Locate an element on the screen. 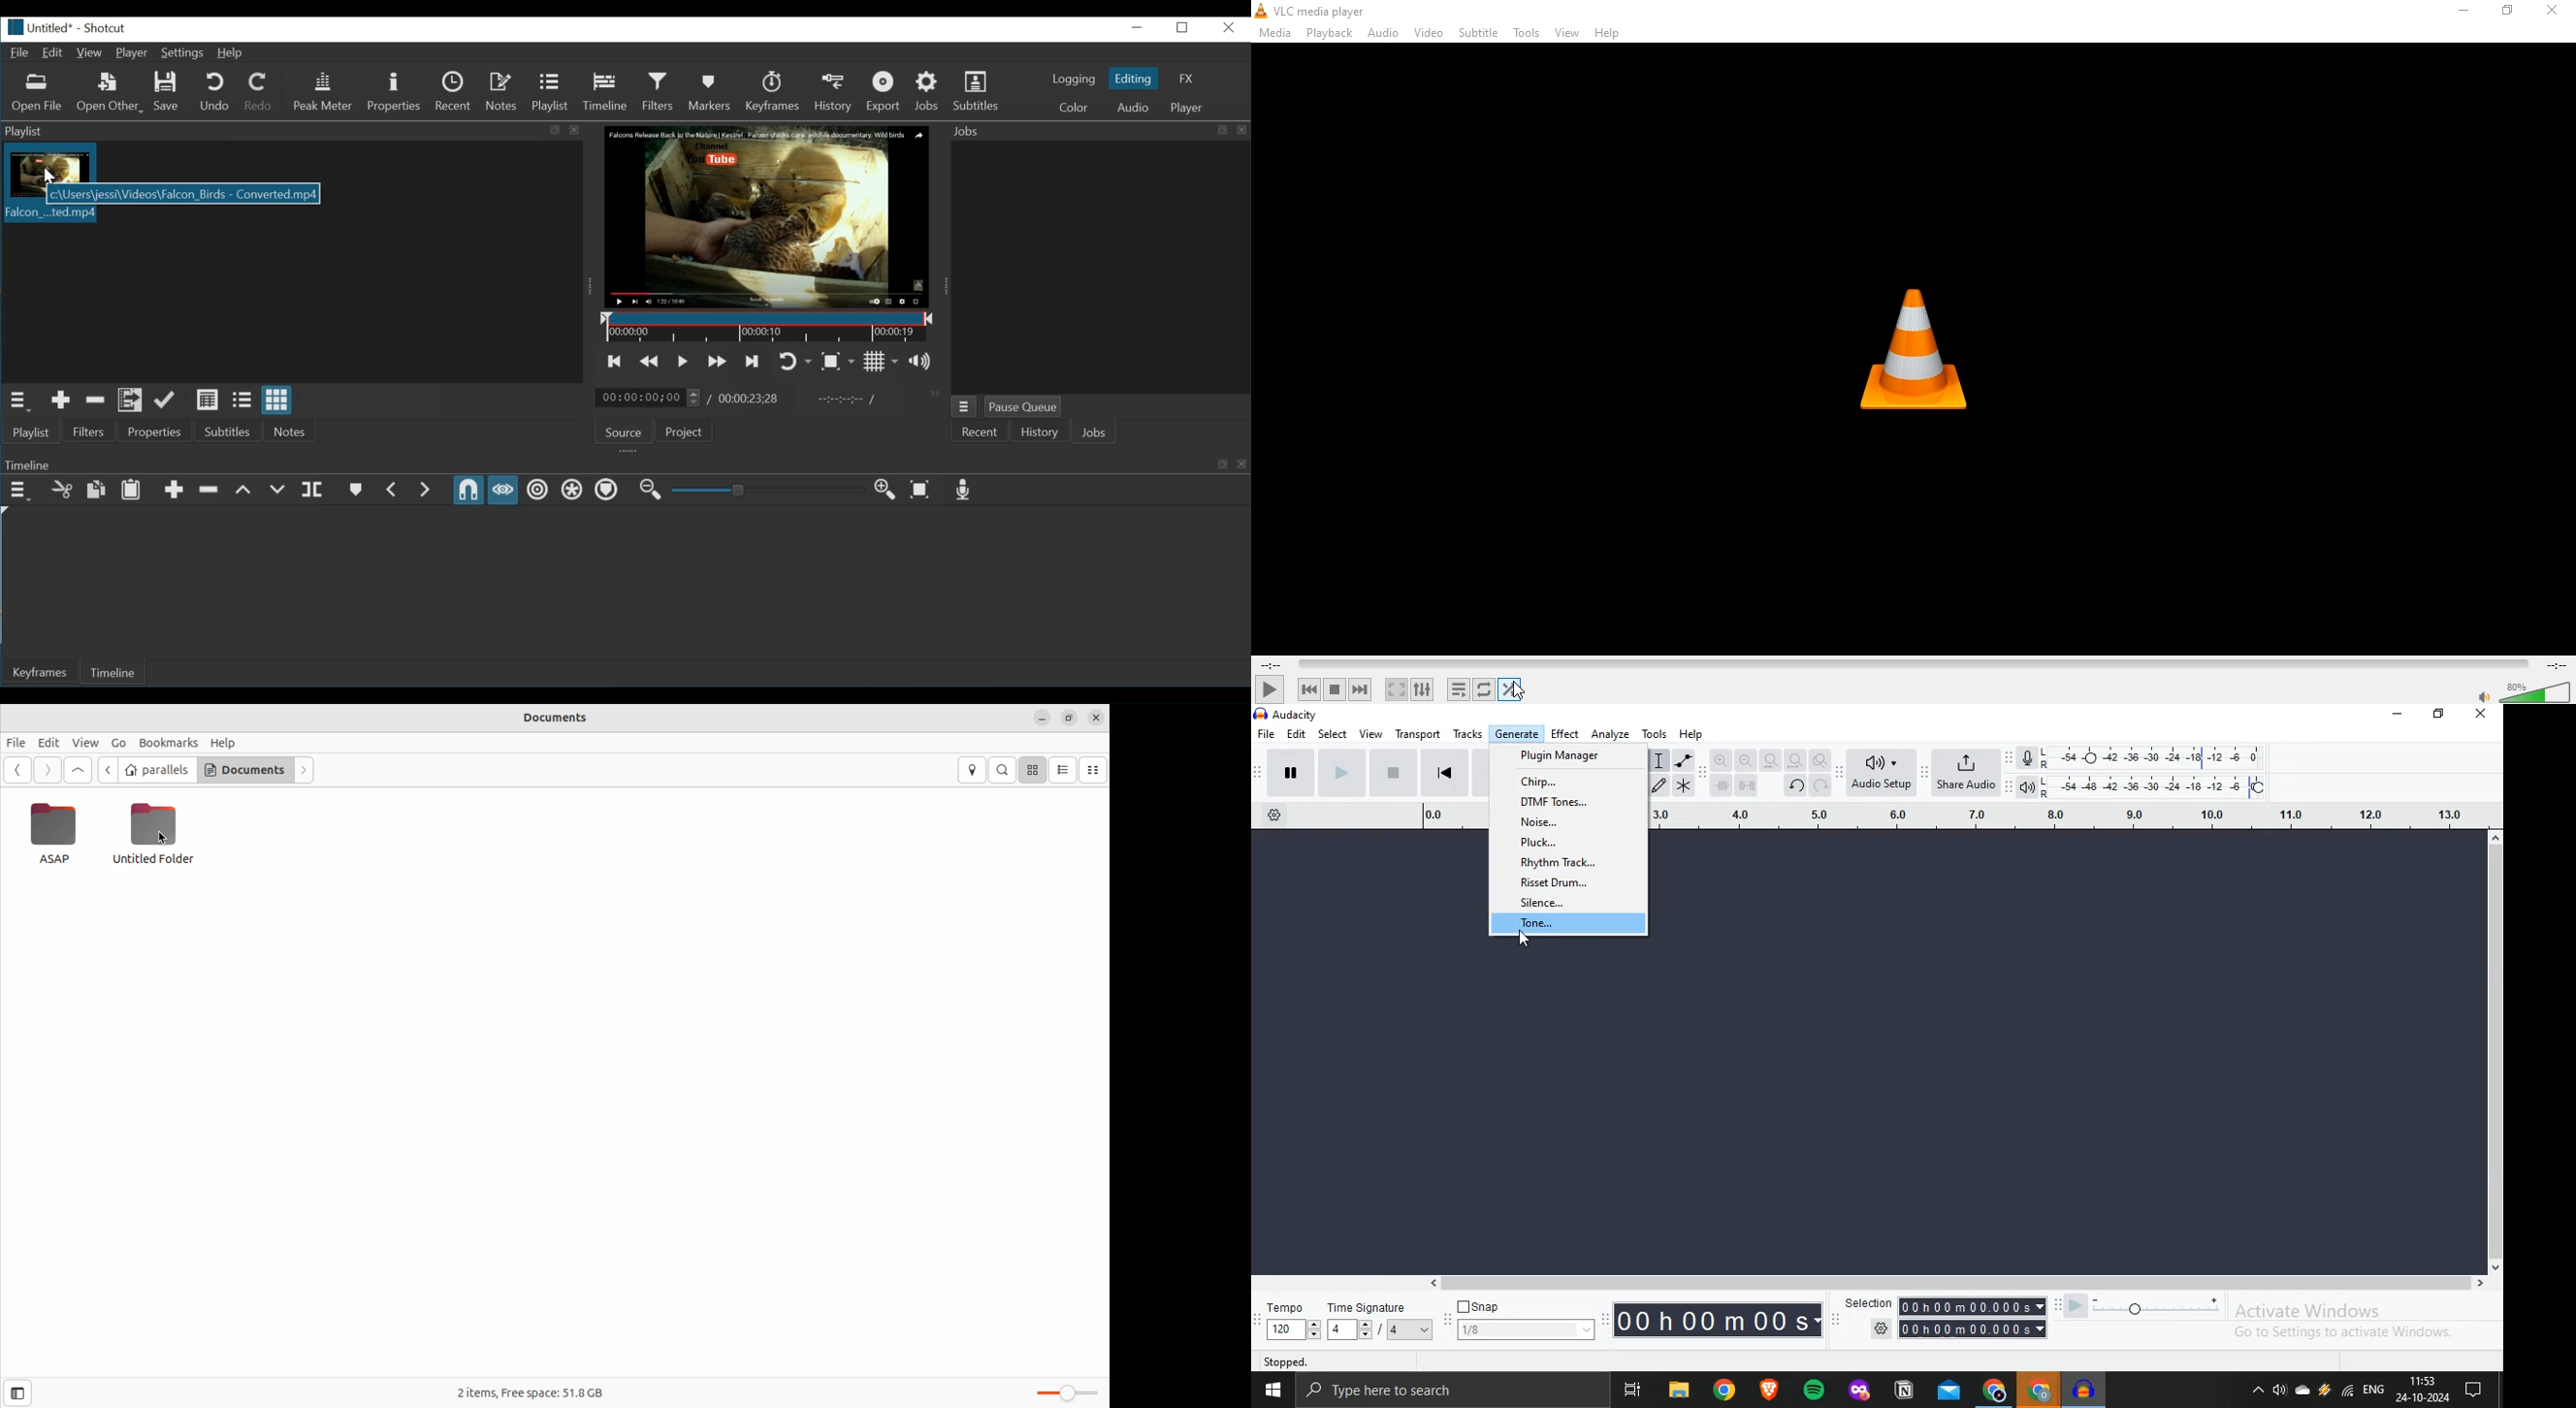 The image size is (2576, 1428). Shotcut is located at coordinates (104, 29).